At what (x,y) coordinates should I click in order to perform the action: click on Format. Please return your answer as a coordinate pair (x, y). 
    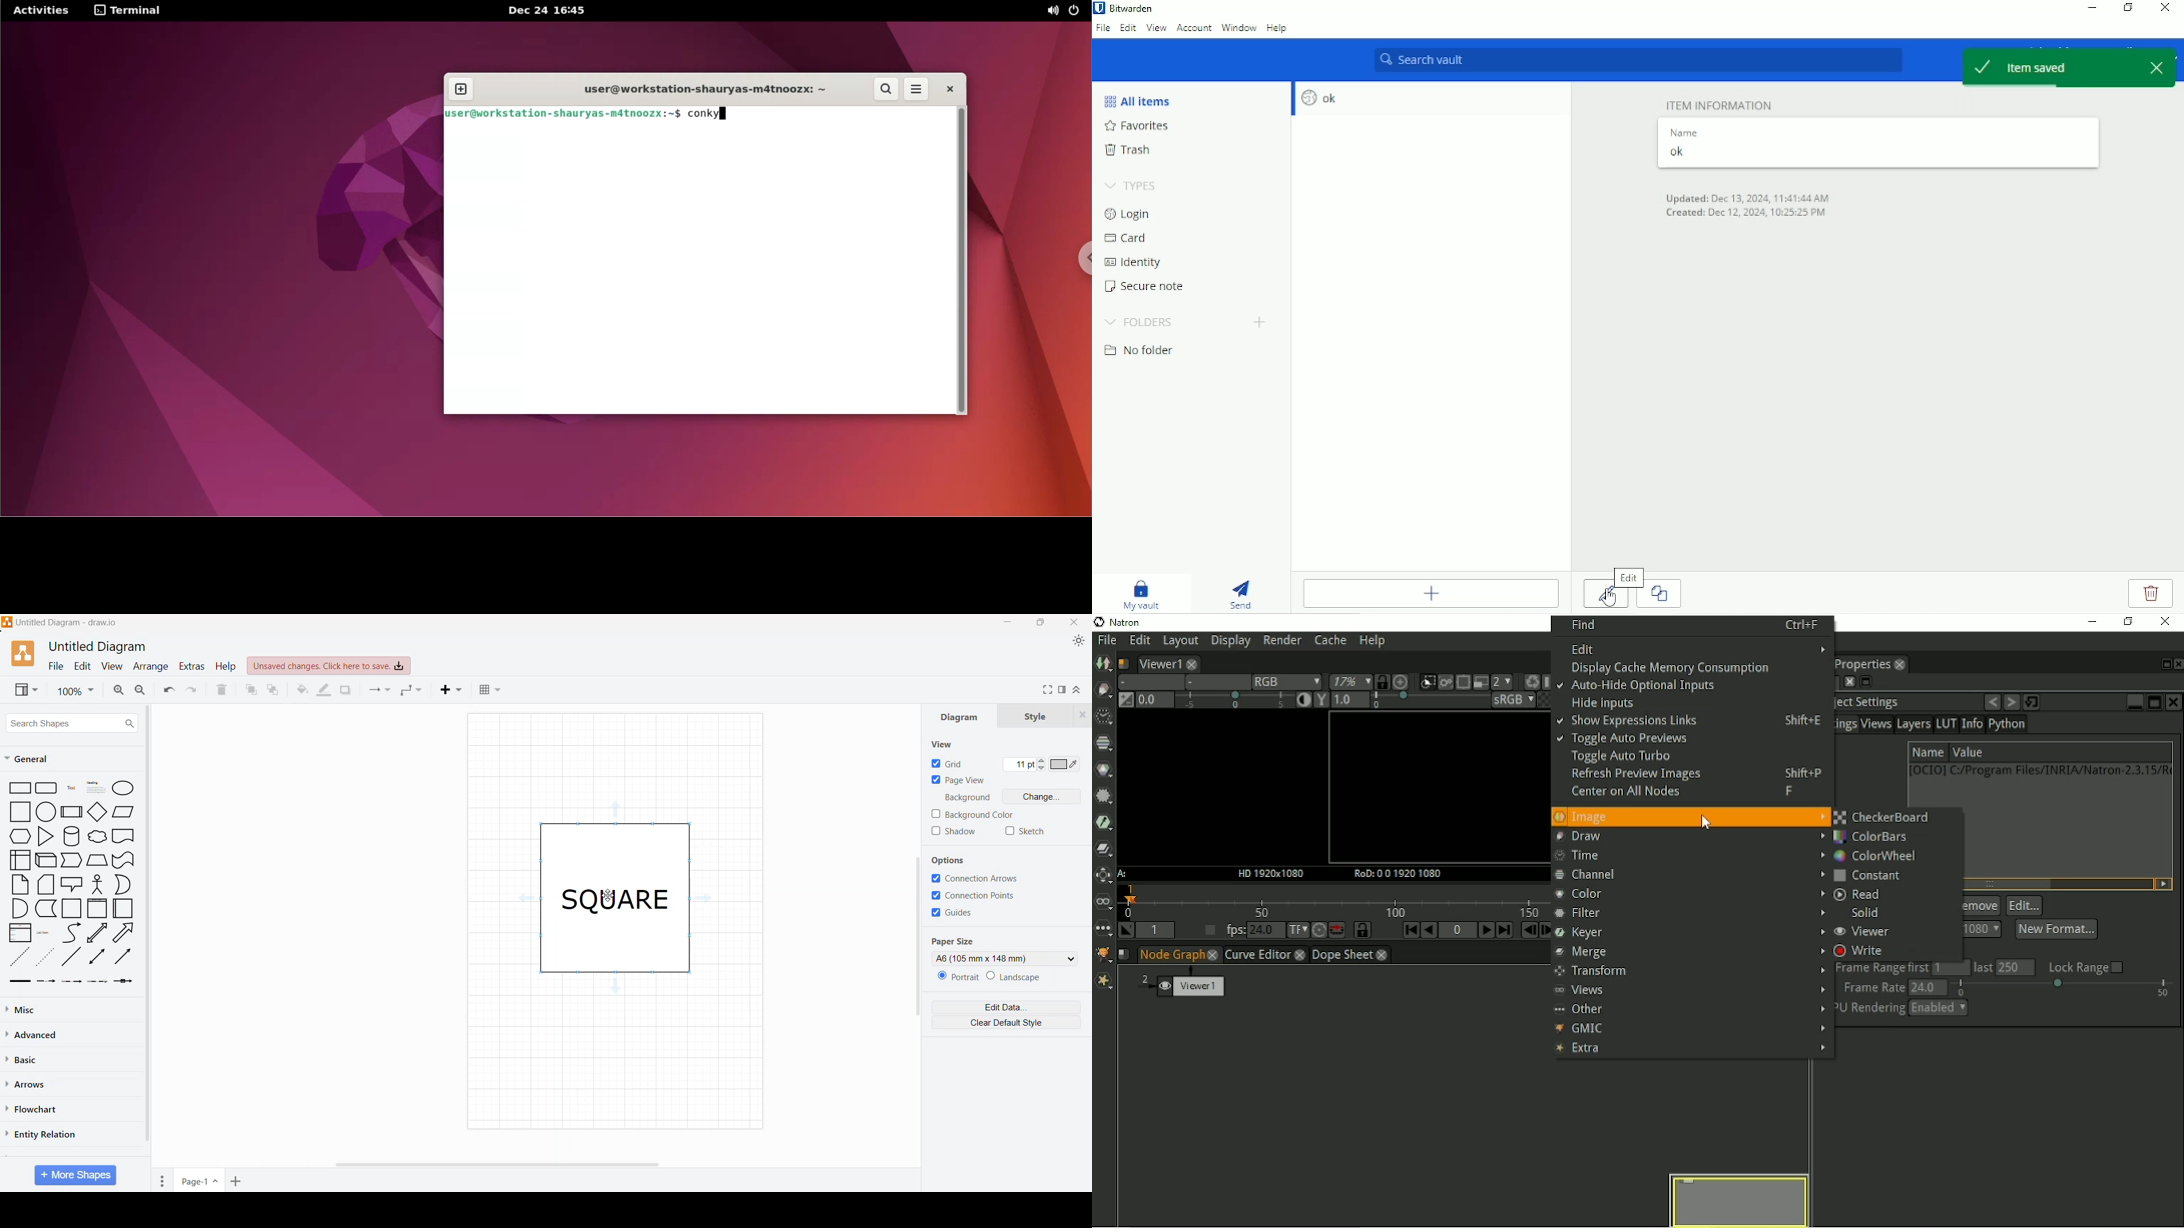
    Looking at the image, I should click on (1062, 690).